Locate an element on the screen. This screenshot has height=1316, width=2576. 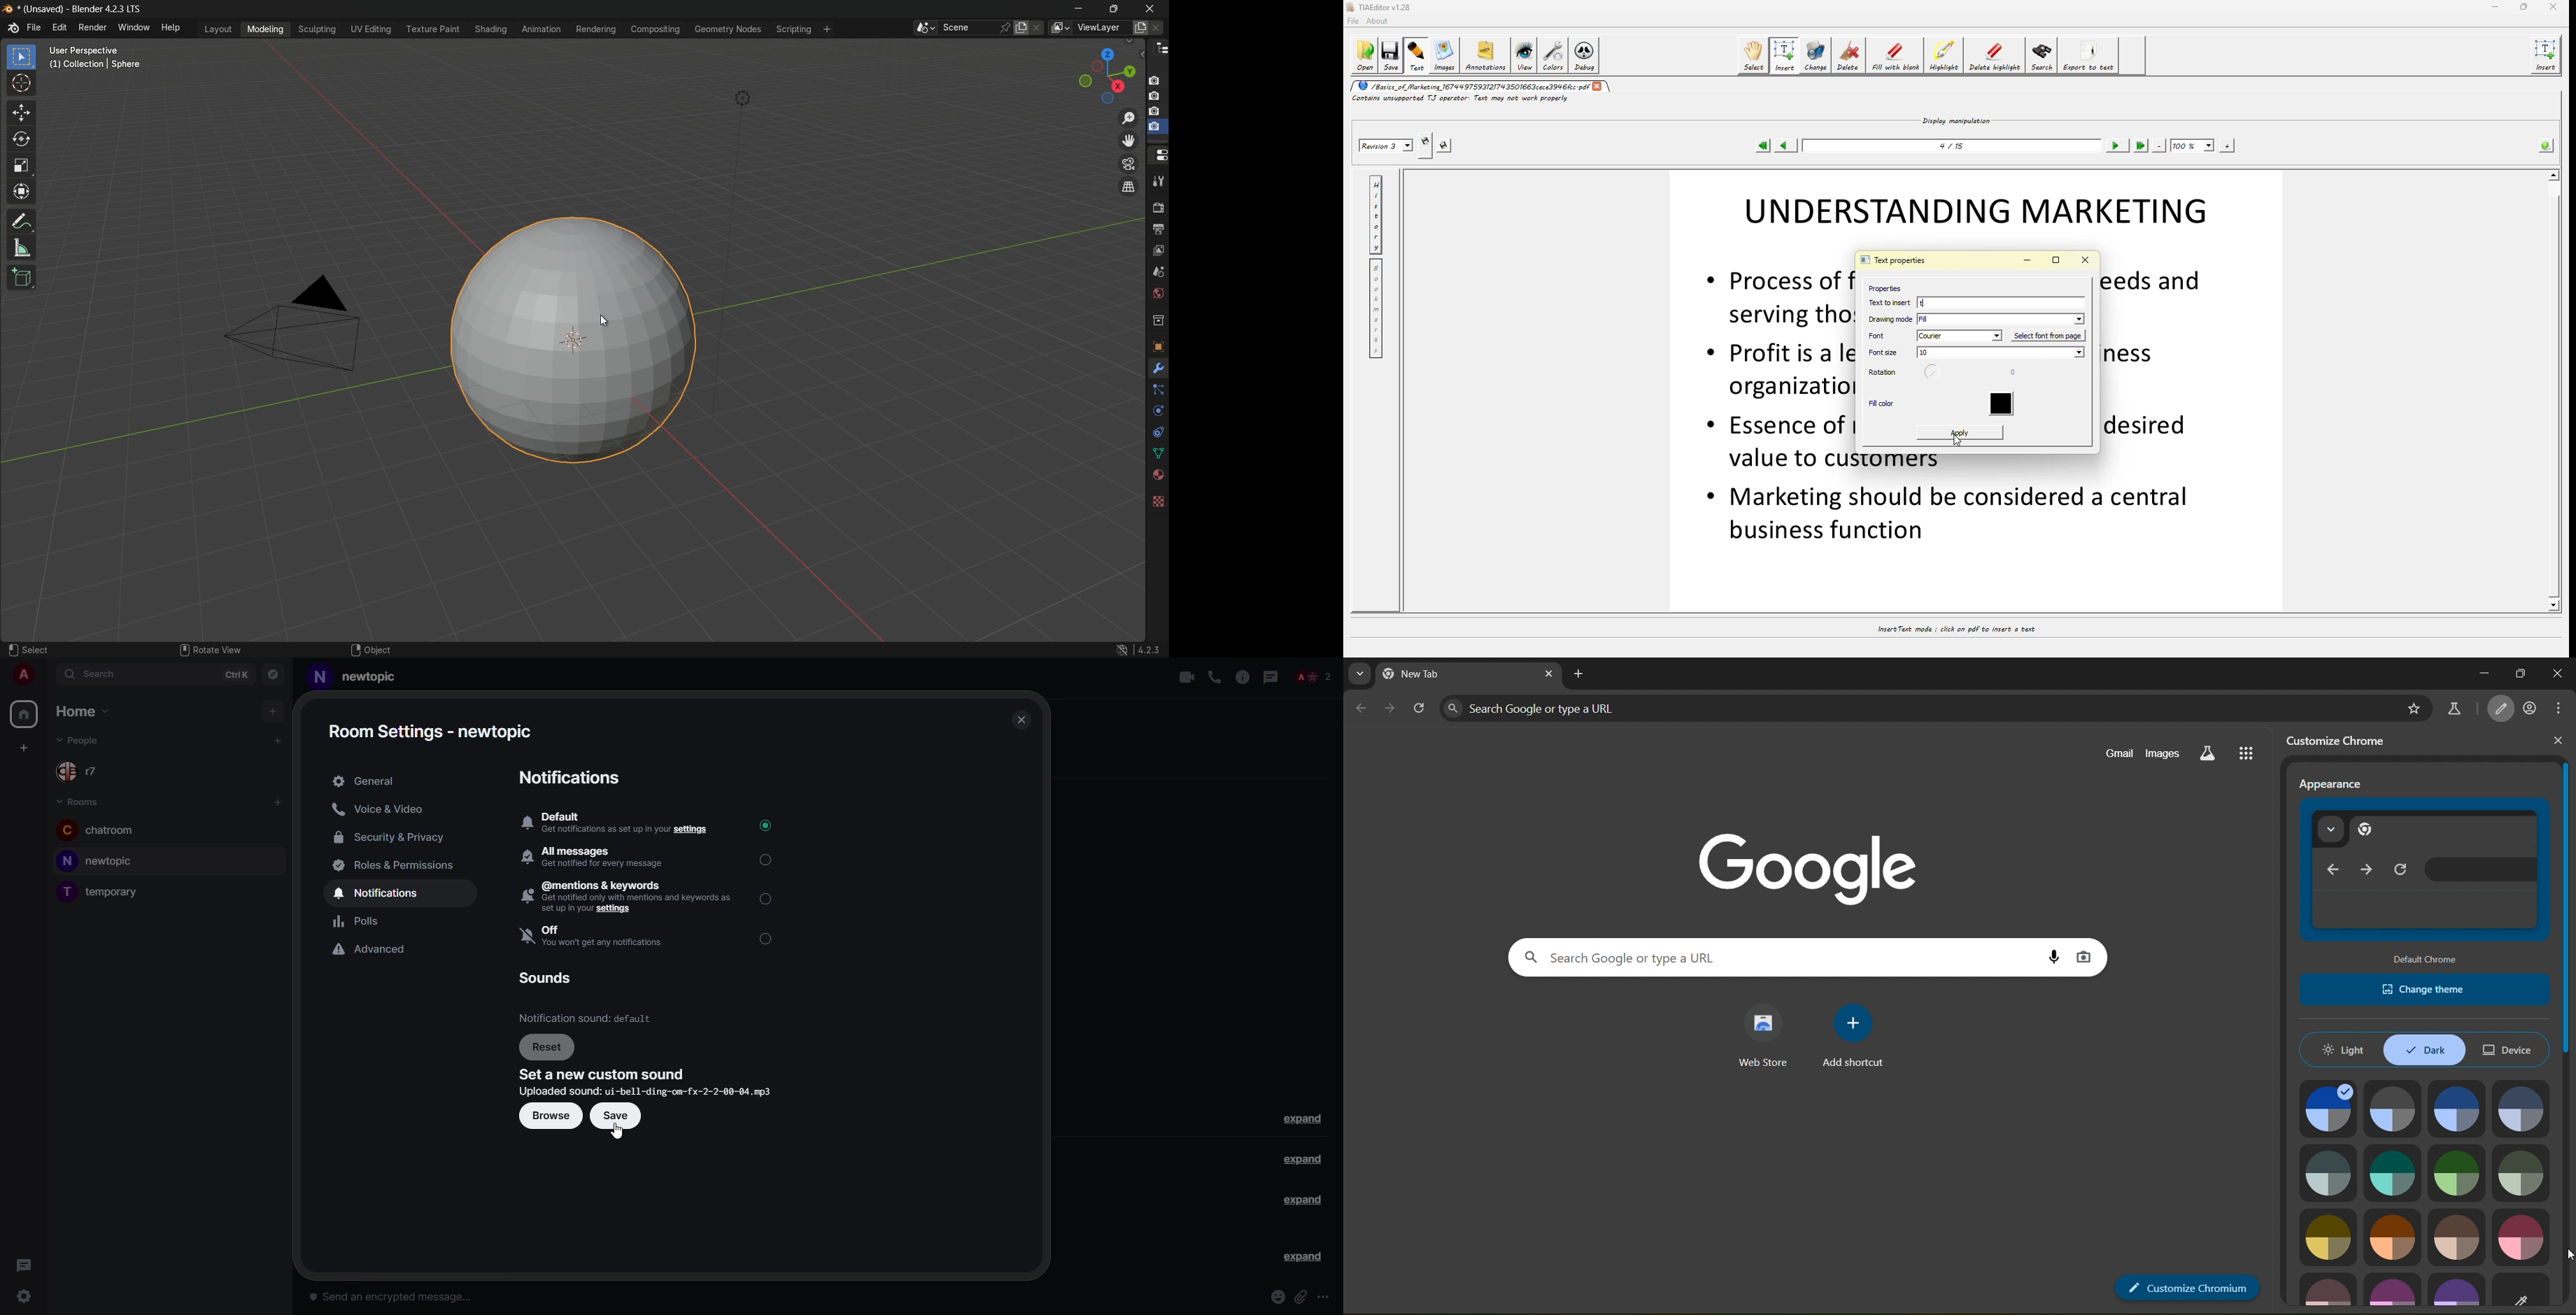
material is located at coordinates (1158, 475).